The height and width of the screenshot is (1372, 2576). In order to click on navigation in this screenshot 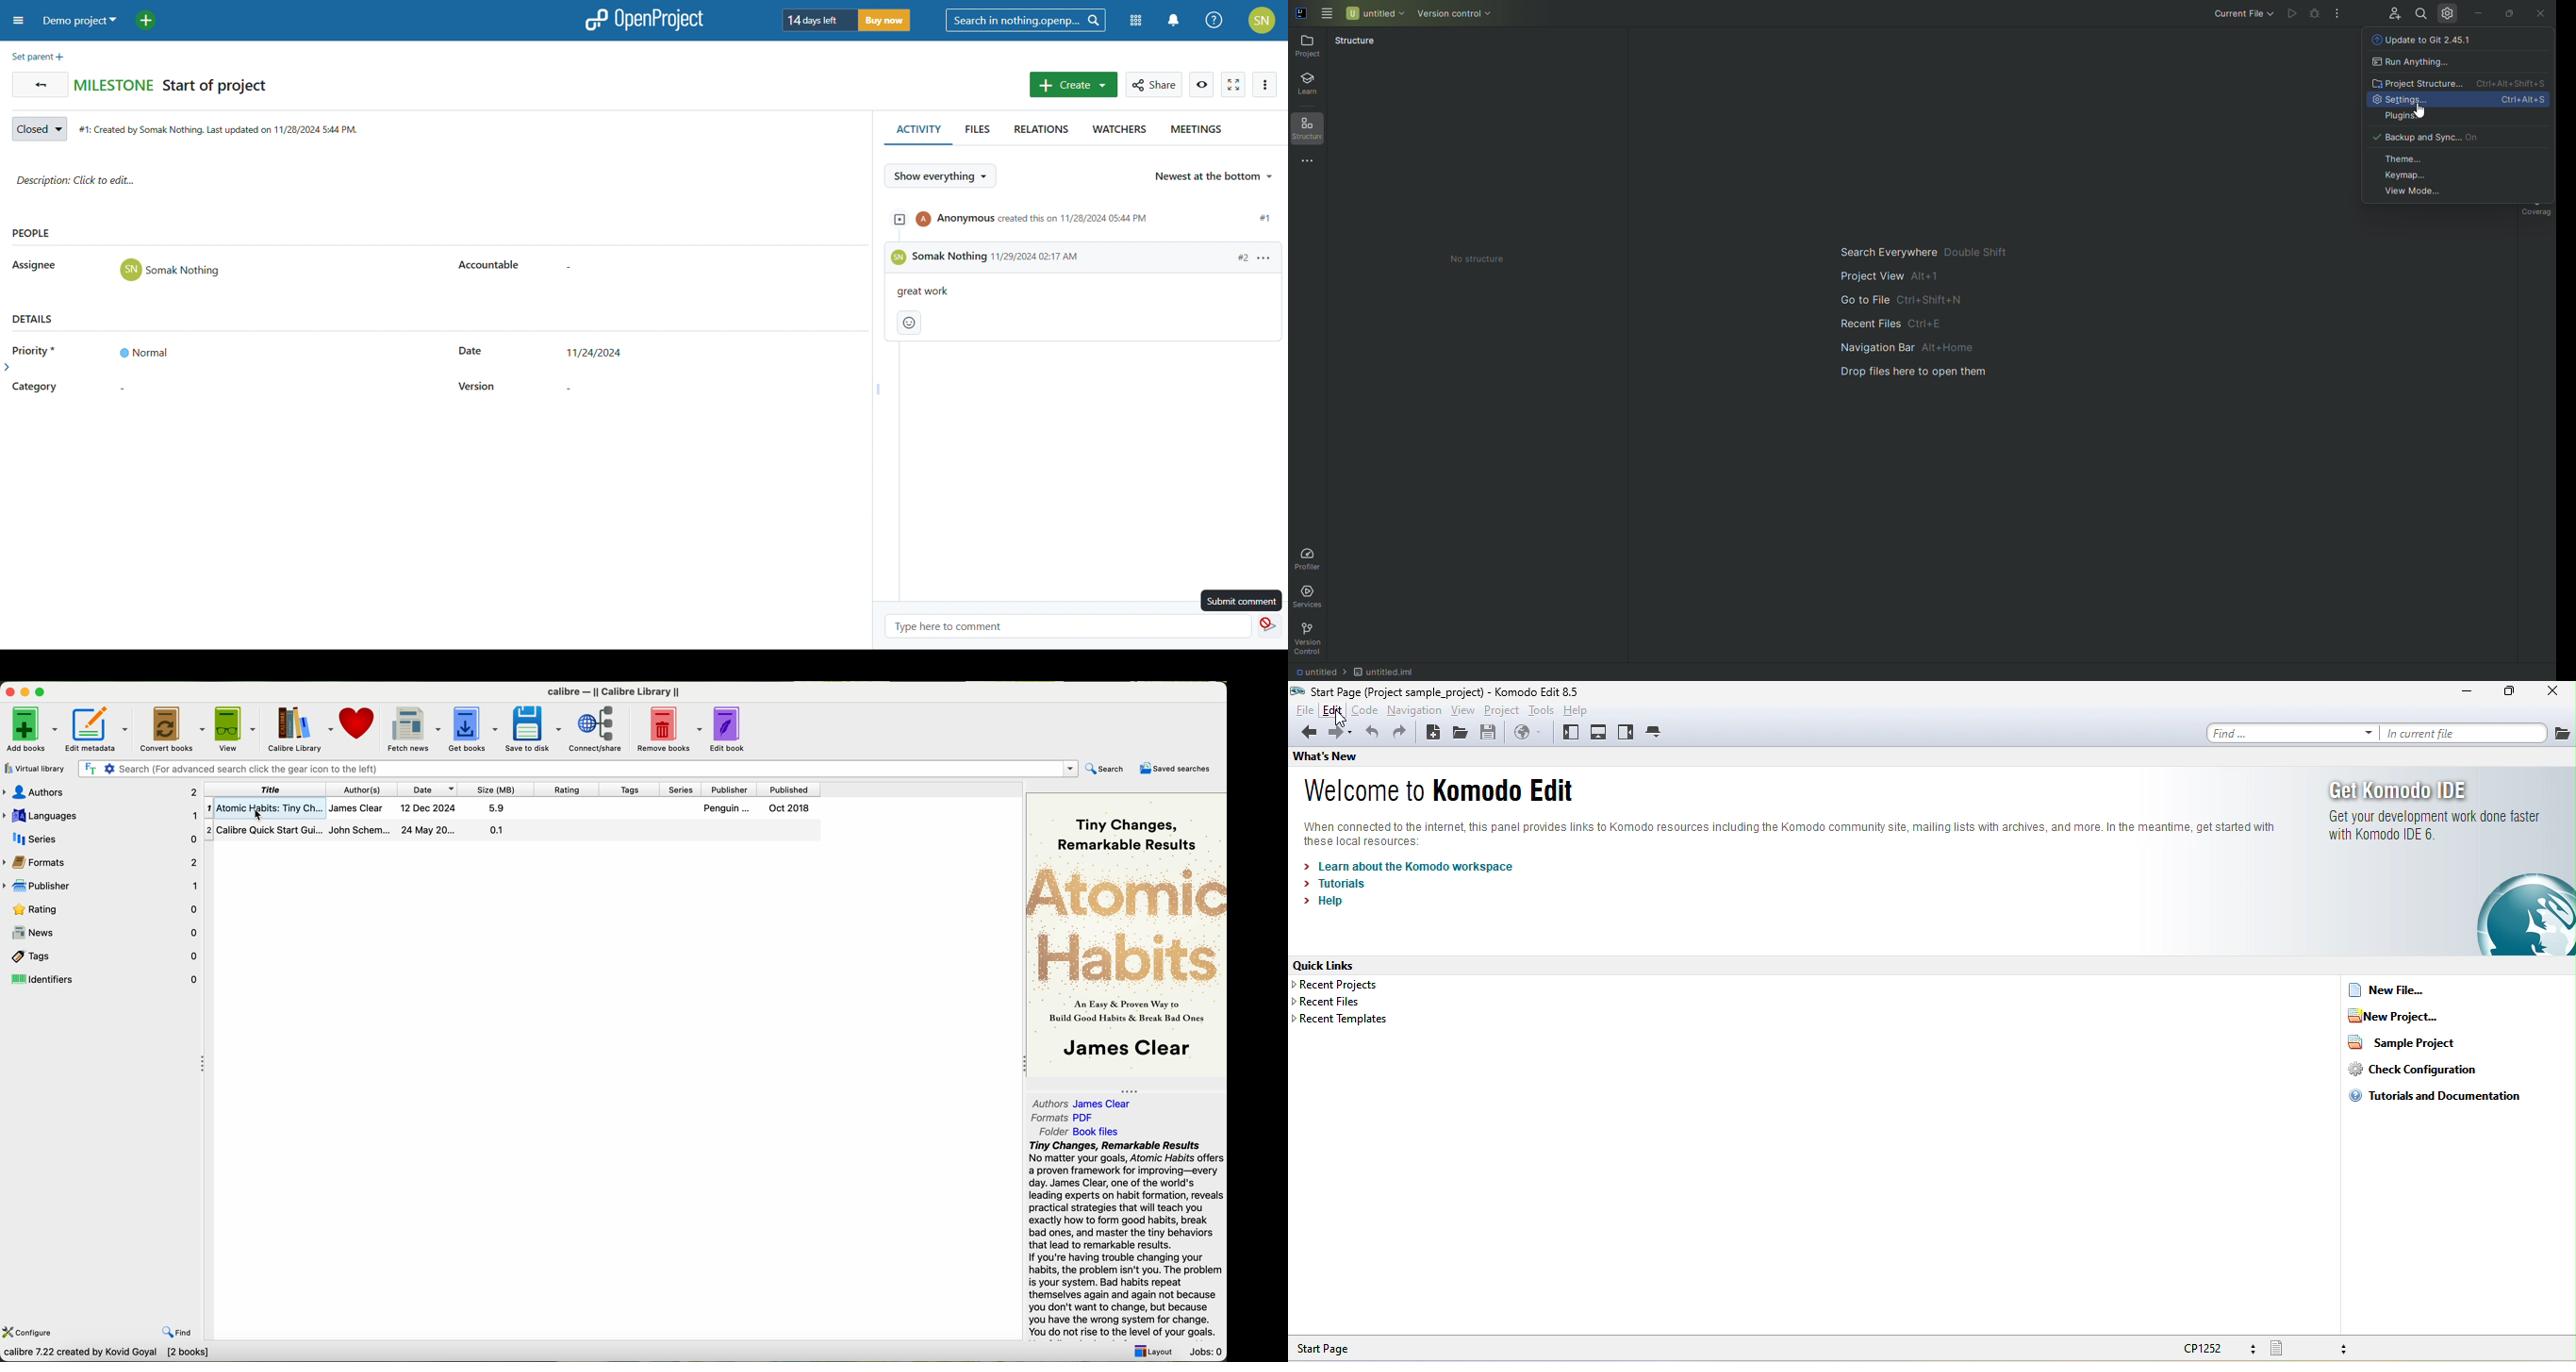, I will do `click(1417, 711)`.